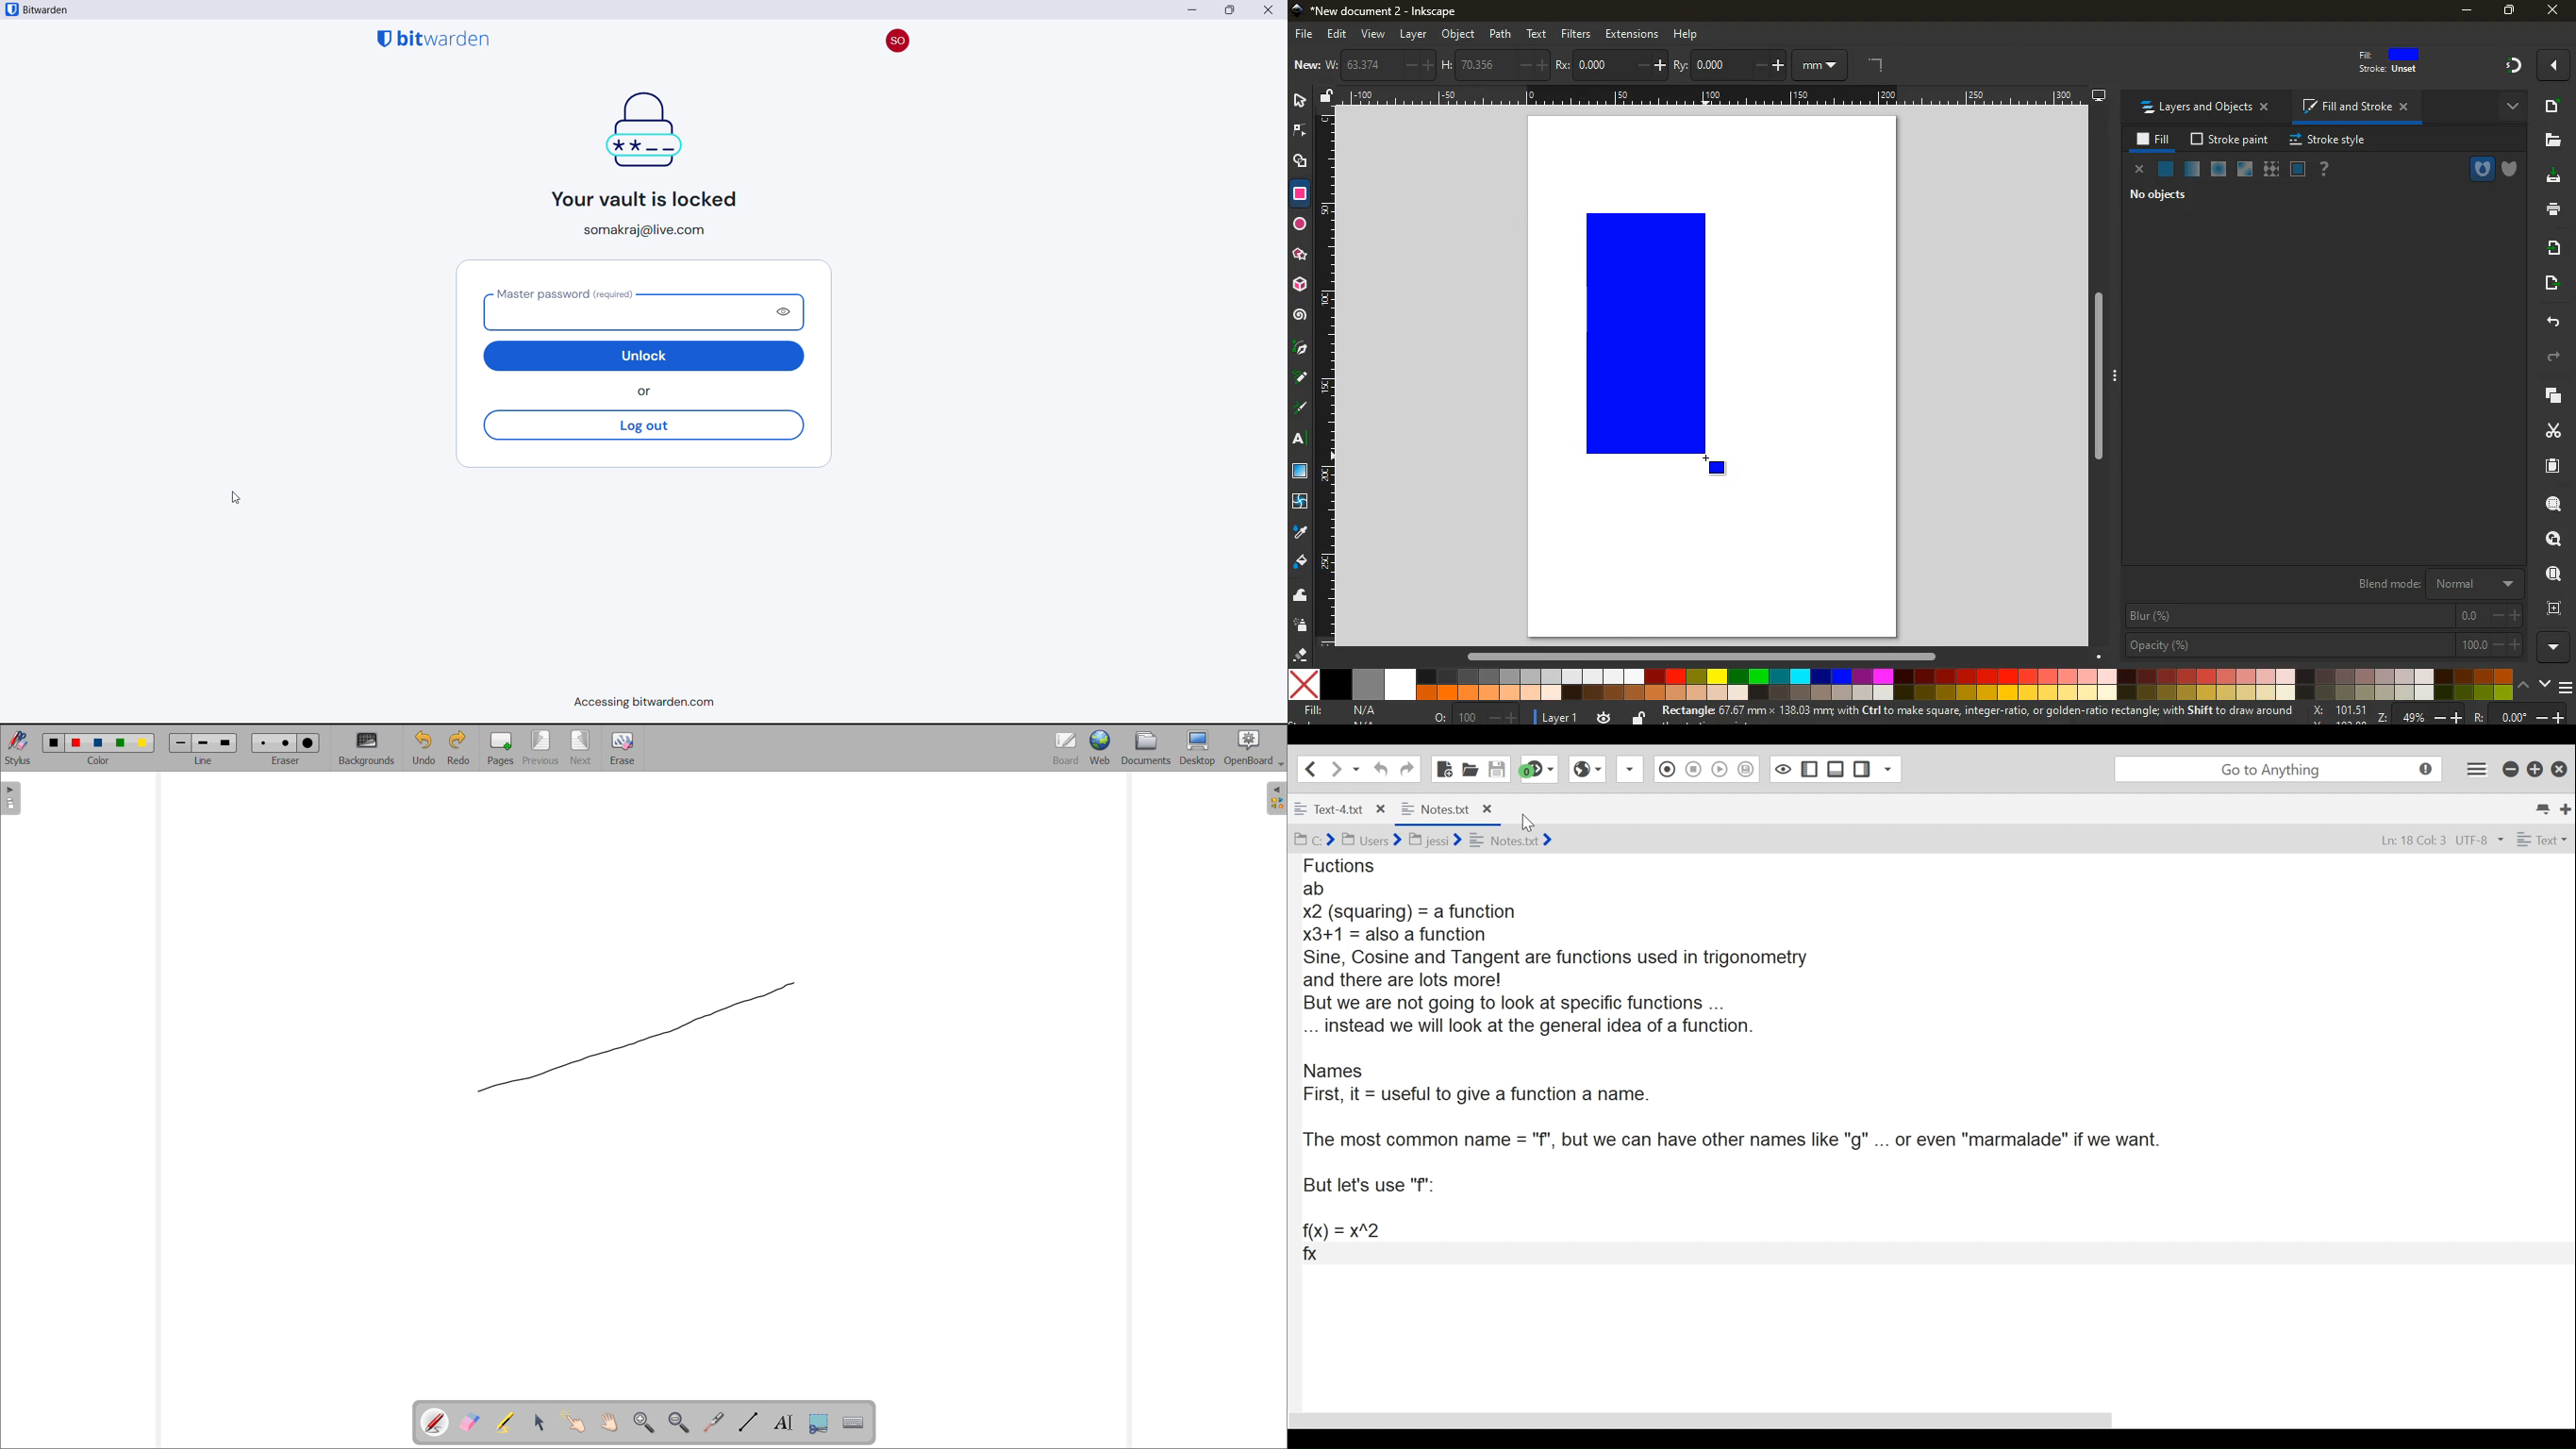 The height and width of the screenshot is (1456, 2576). Describe the element at coordinates (897, 38) in the screenshot. I see `logged in account "SO"` at that location.